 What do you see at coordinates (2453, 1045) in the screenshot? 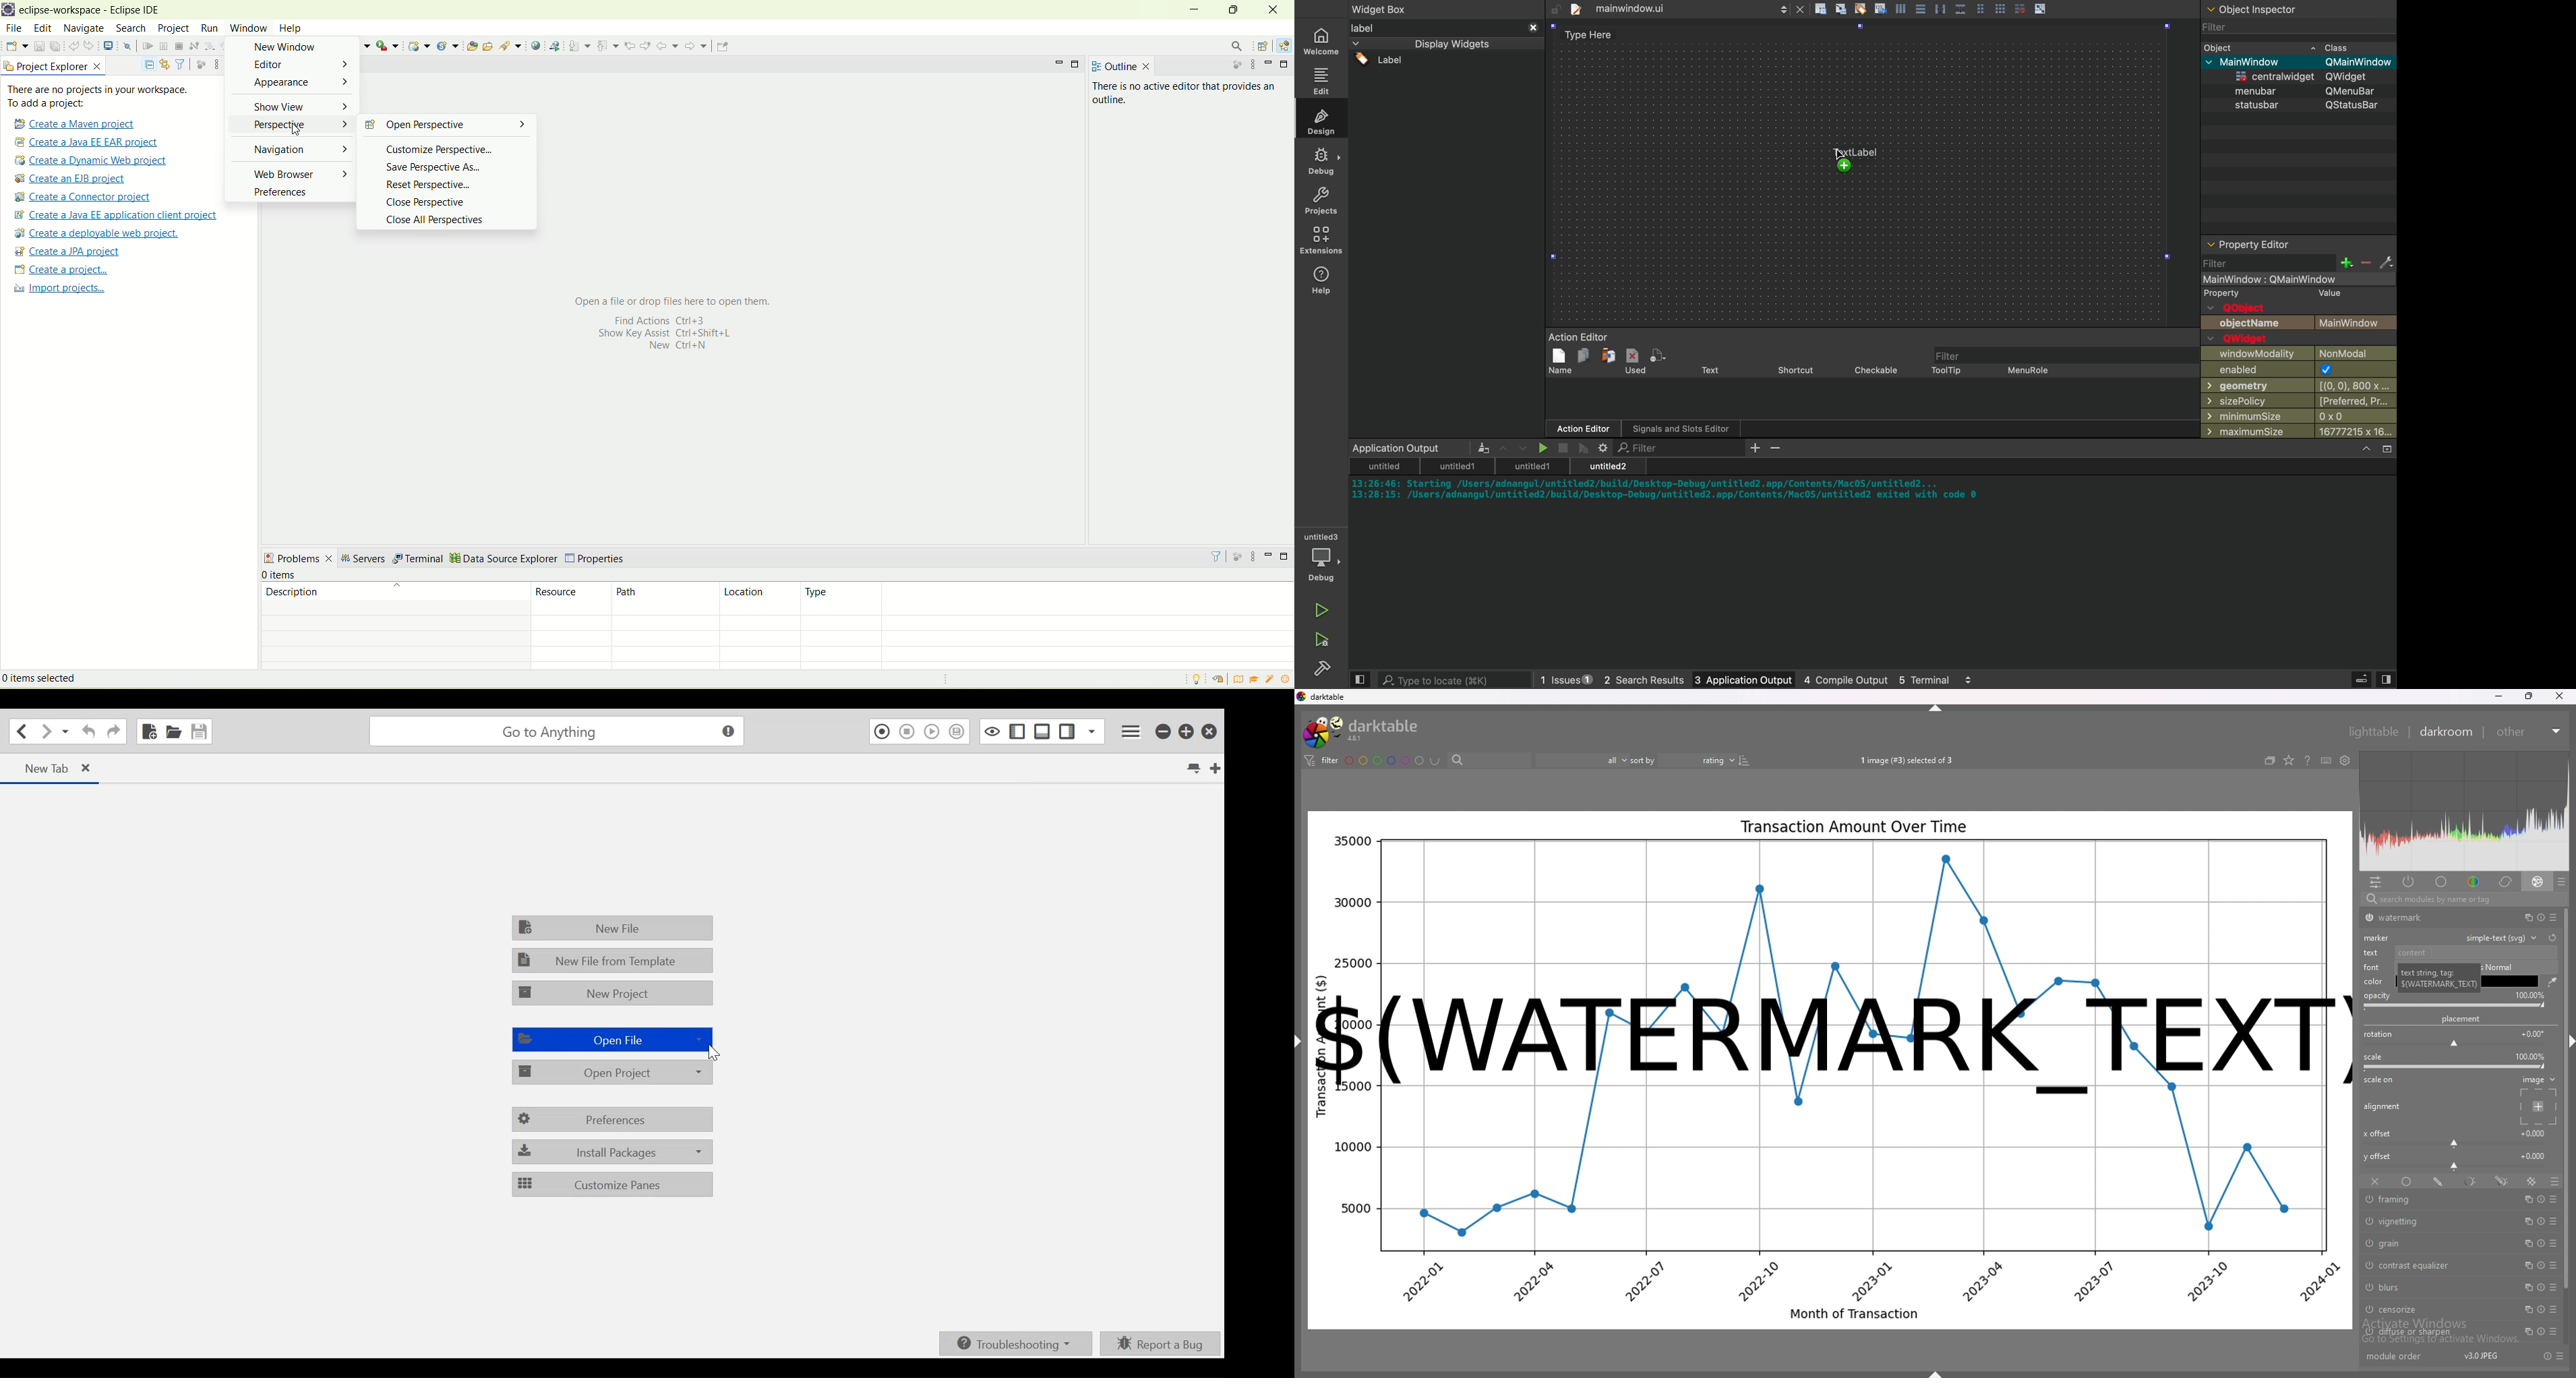
I see `rotation bar` at bounding box center [2453, 1045].